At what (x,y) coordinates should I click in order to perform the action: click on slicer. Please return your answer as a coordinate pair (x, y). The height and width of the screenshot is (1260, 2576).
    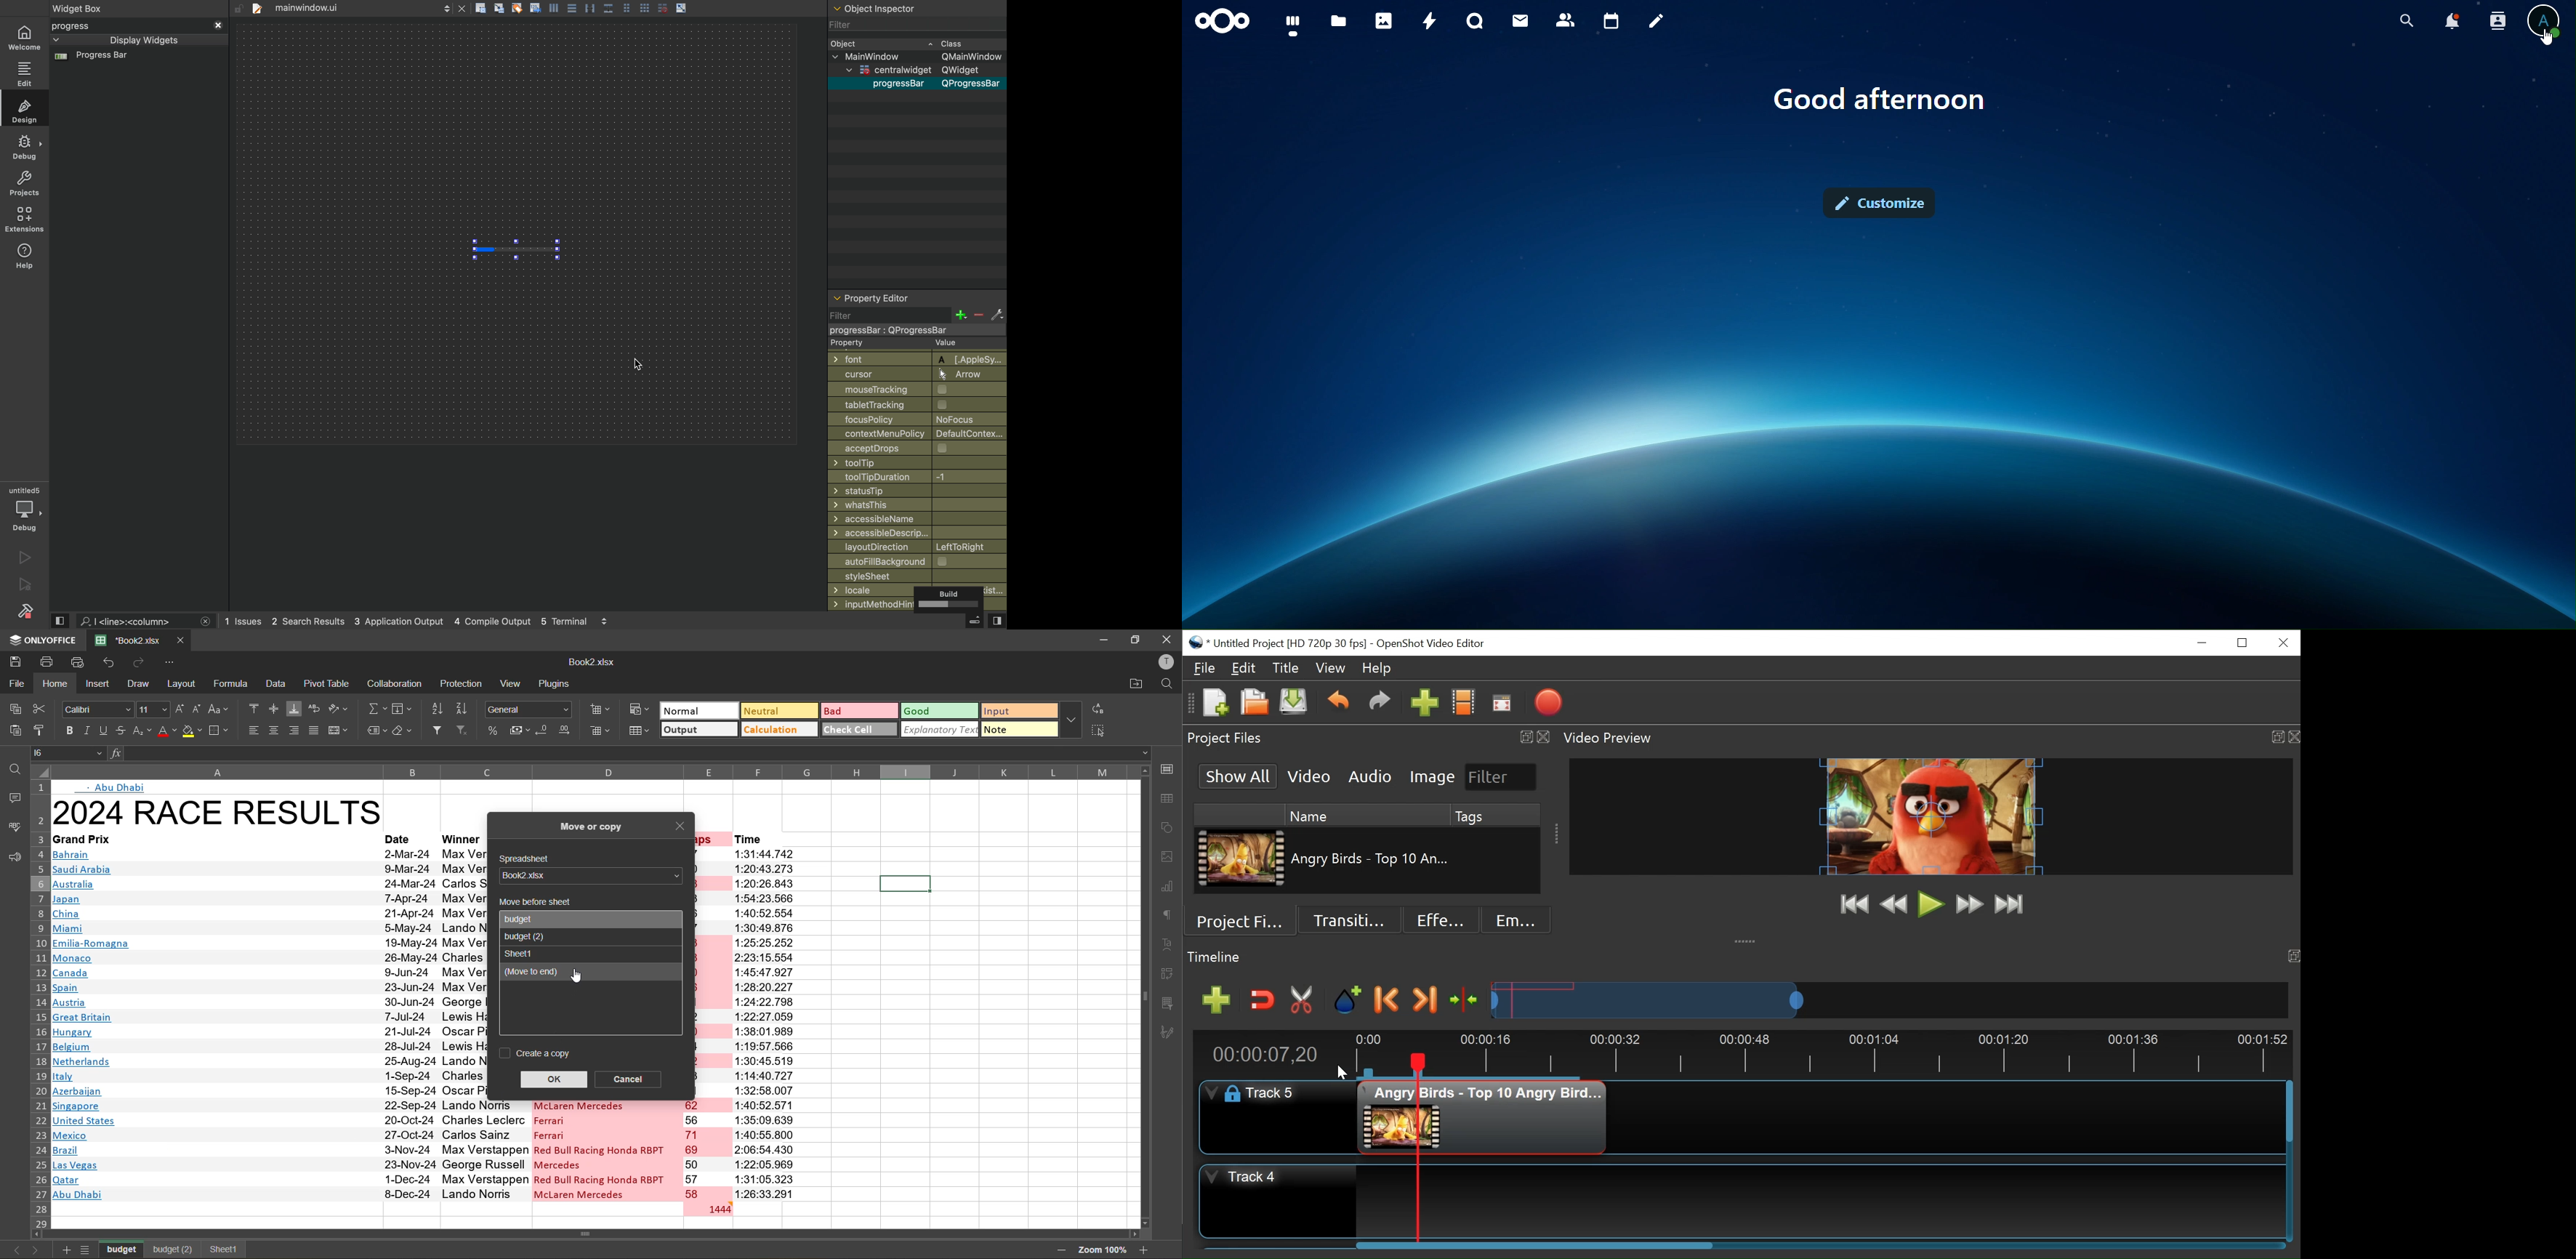
    Looking at the image, I should click on (1171, 1005).